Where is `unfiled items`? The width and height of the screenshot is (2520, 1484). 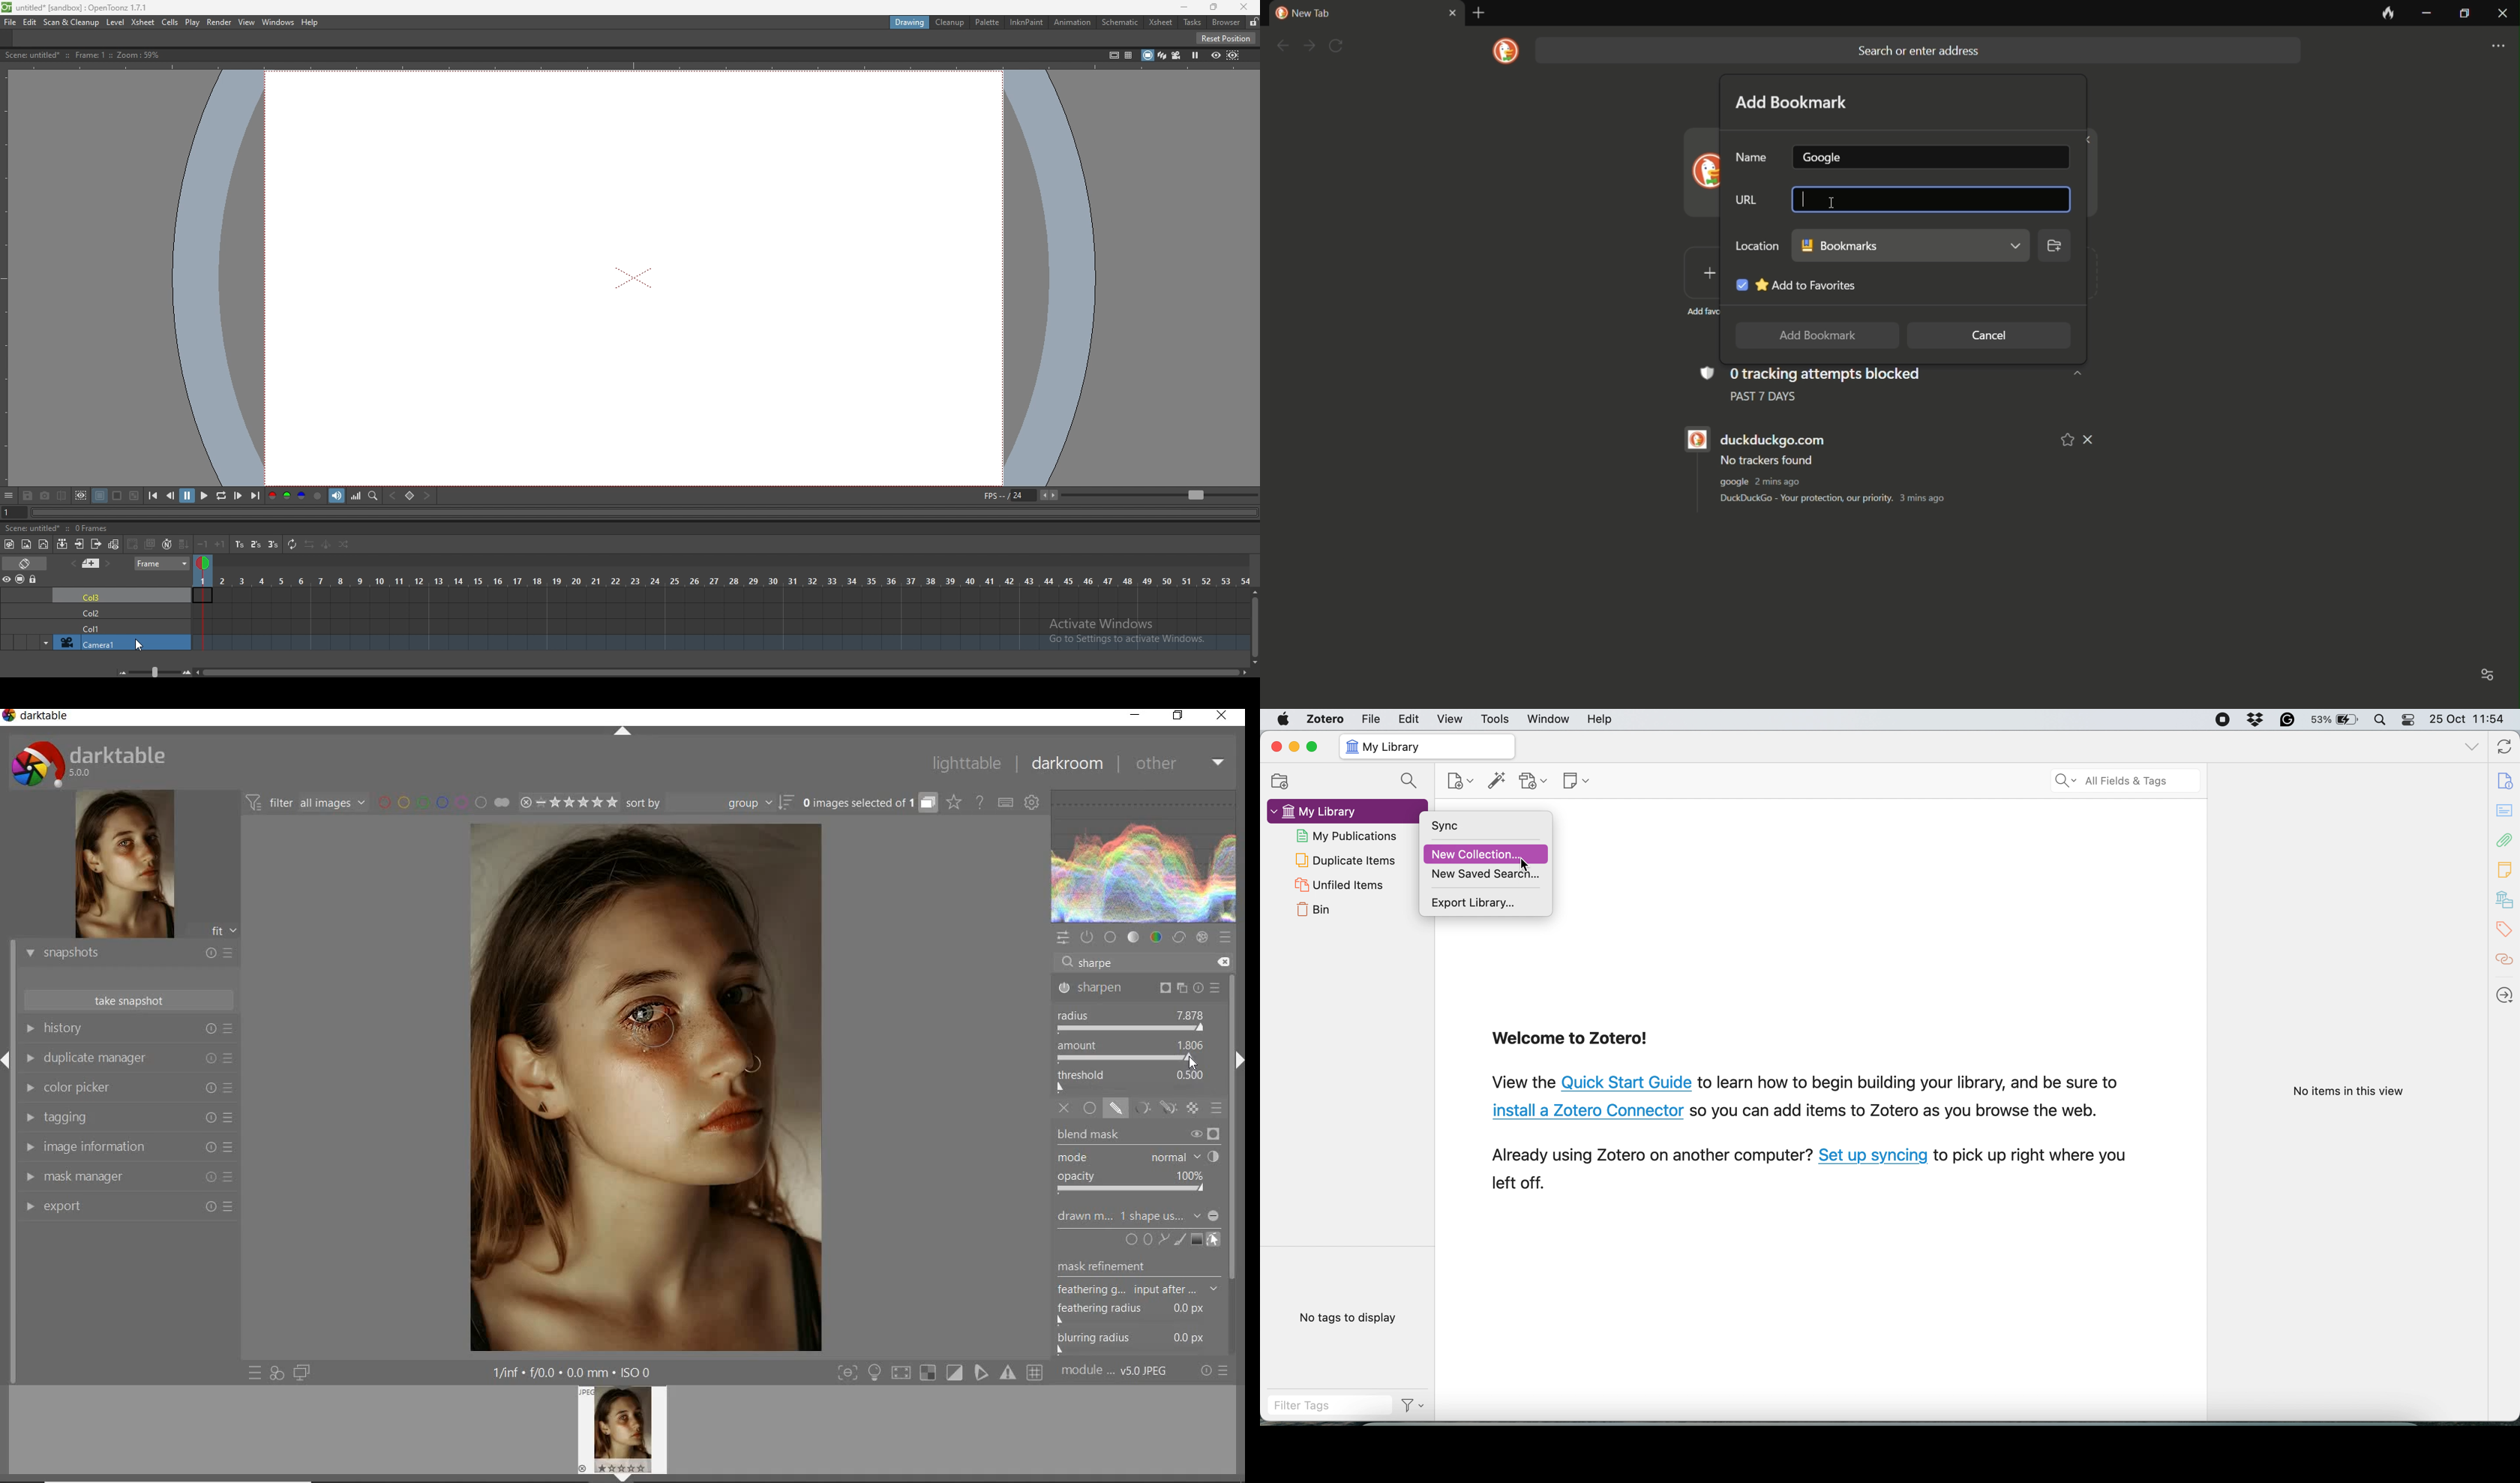 unfiled items is located at coordinates (1337, 885).